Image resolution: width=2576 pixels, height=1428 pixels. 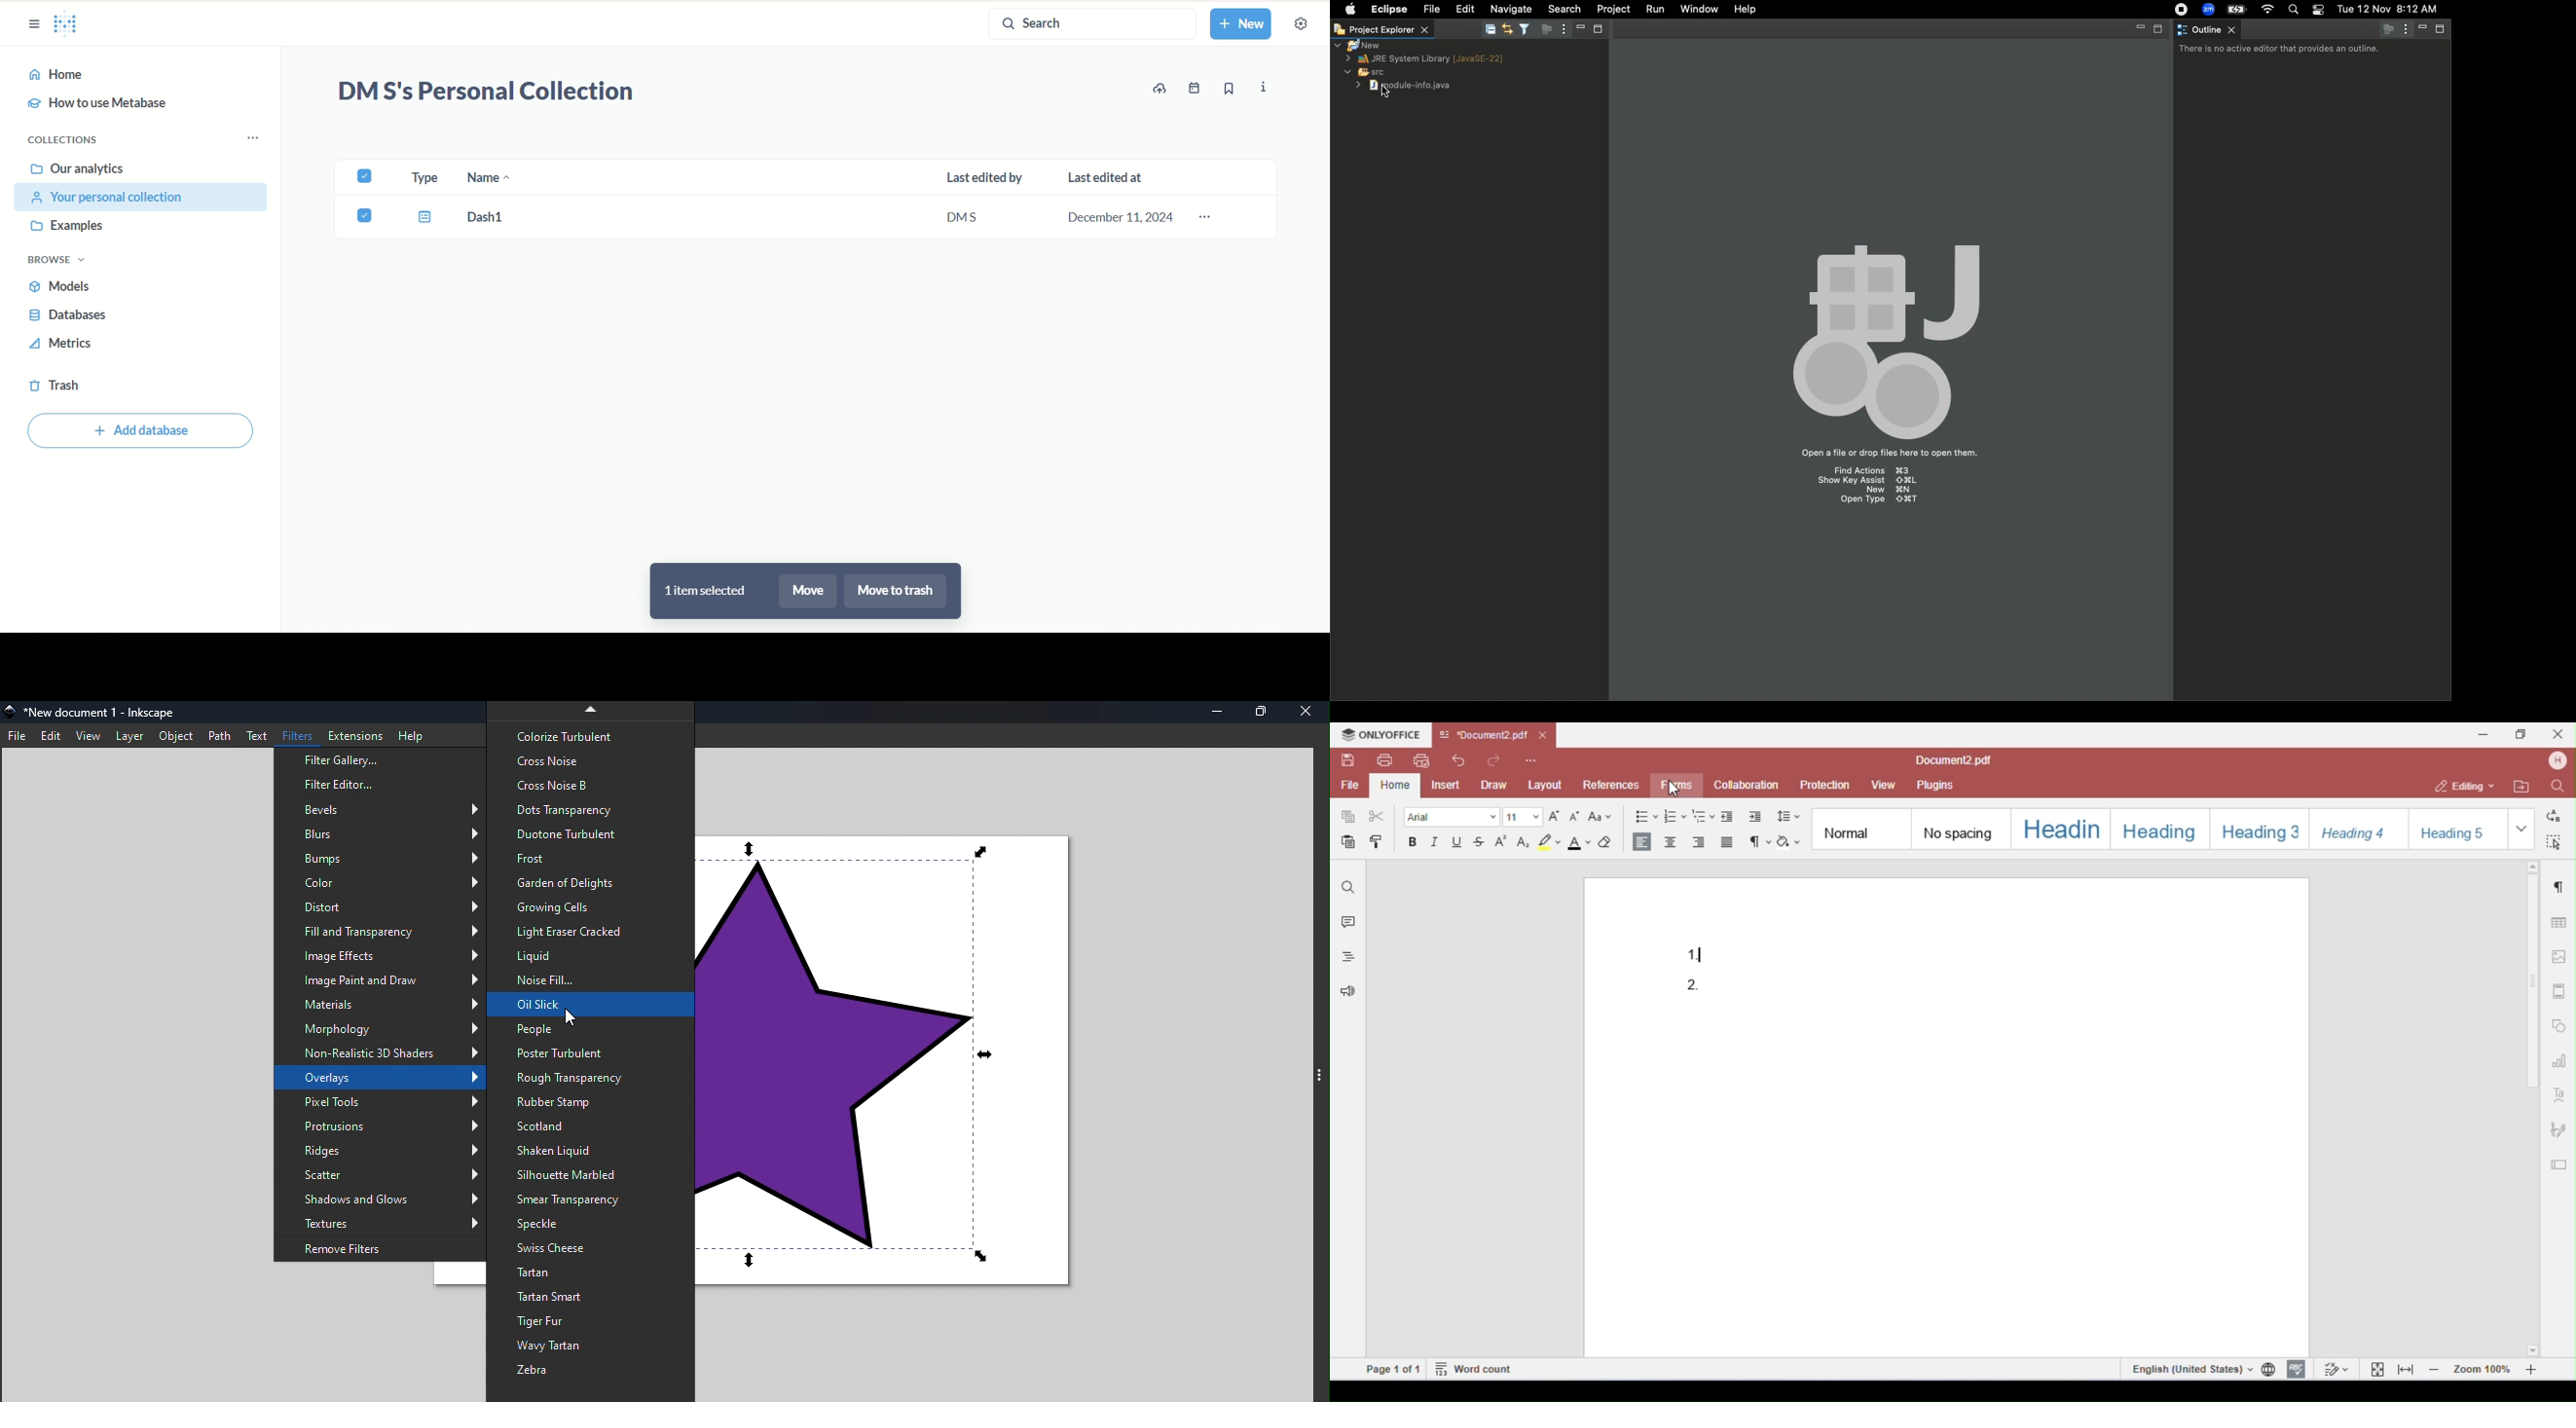 I want to click on trash, so click(x=57, y=384).